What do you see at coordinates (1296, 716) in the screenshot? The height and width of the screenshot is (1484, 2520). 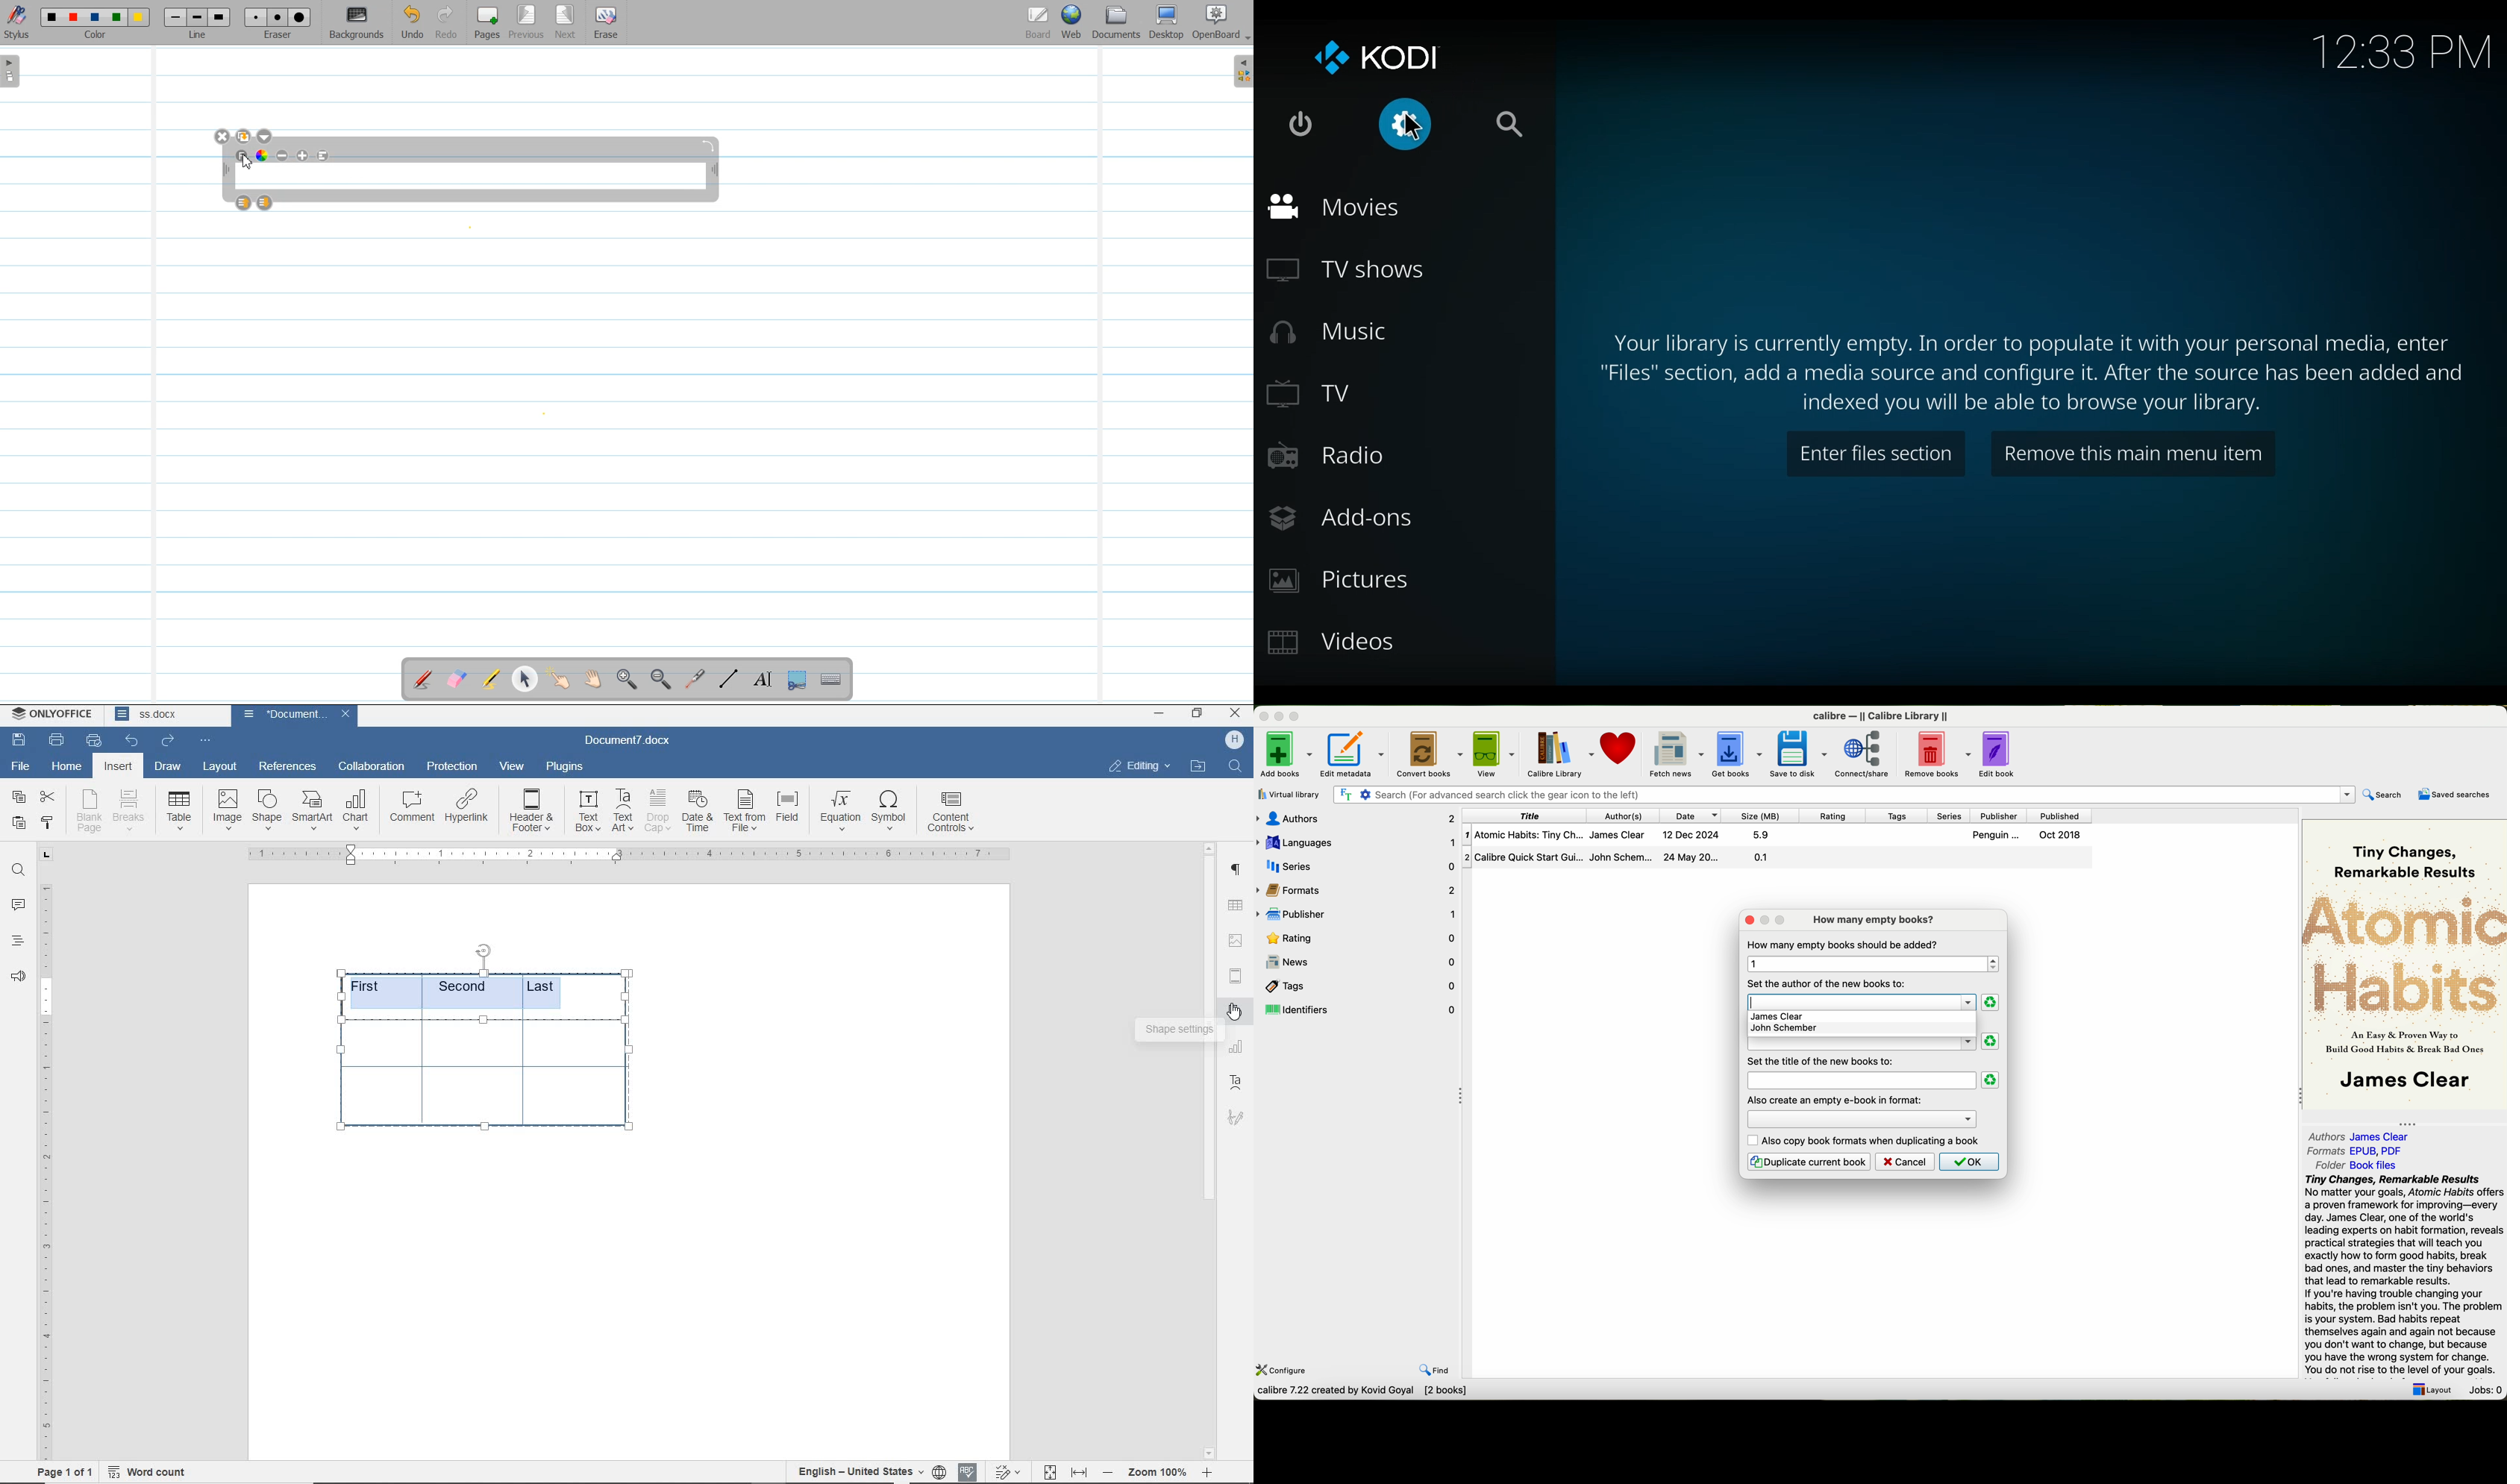 I see `maximize` at bounding box center [1296, 716].